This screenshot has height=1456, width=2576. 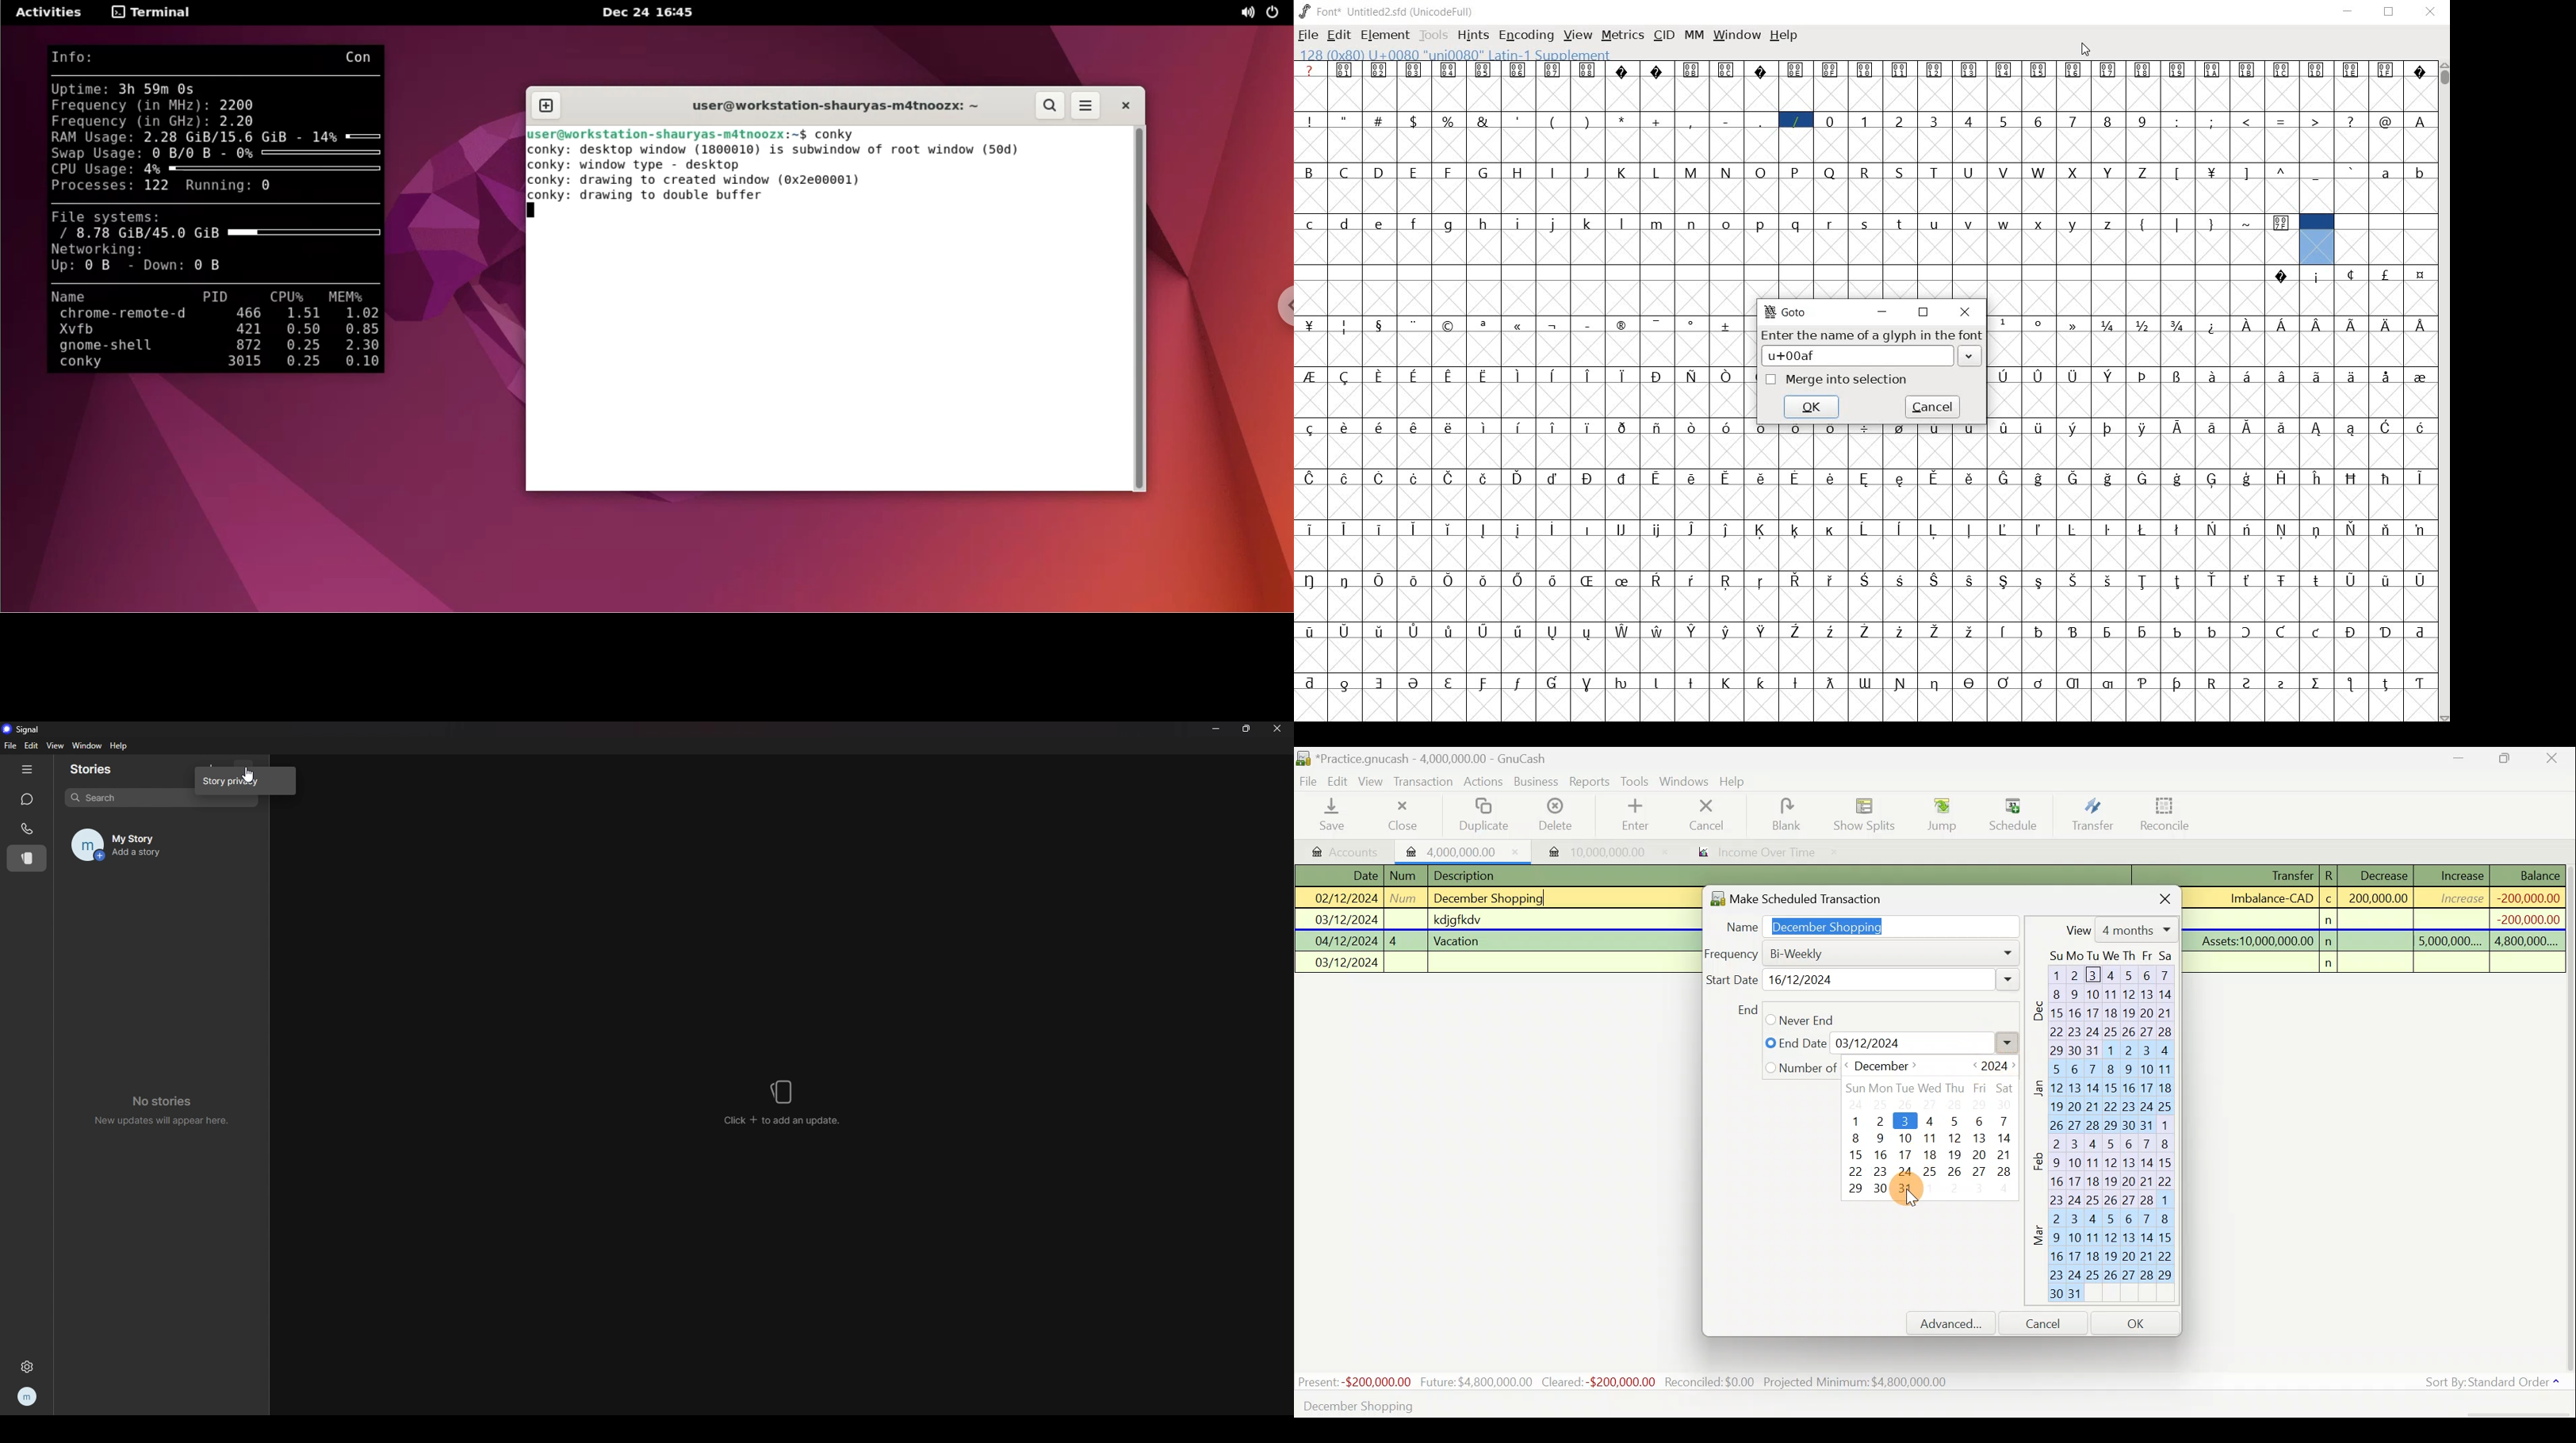 What do you see at coordinates (2385, 69) in the screenshot?
I see `Symbol` at bounding box center [2385, 69].